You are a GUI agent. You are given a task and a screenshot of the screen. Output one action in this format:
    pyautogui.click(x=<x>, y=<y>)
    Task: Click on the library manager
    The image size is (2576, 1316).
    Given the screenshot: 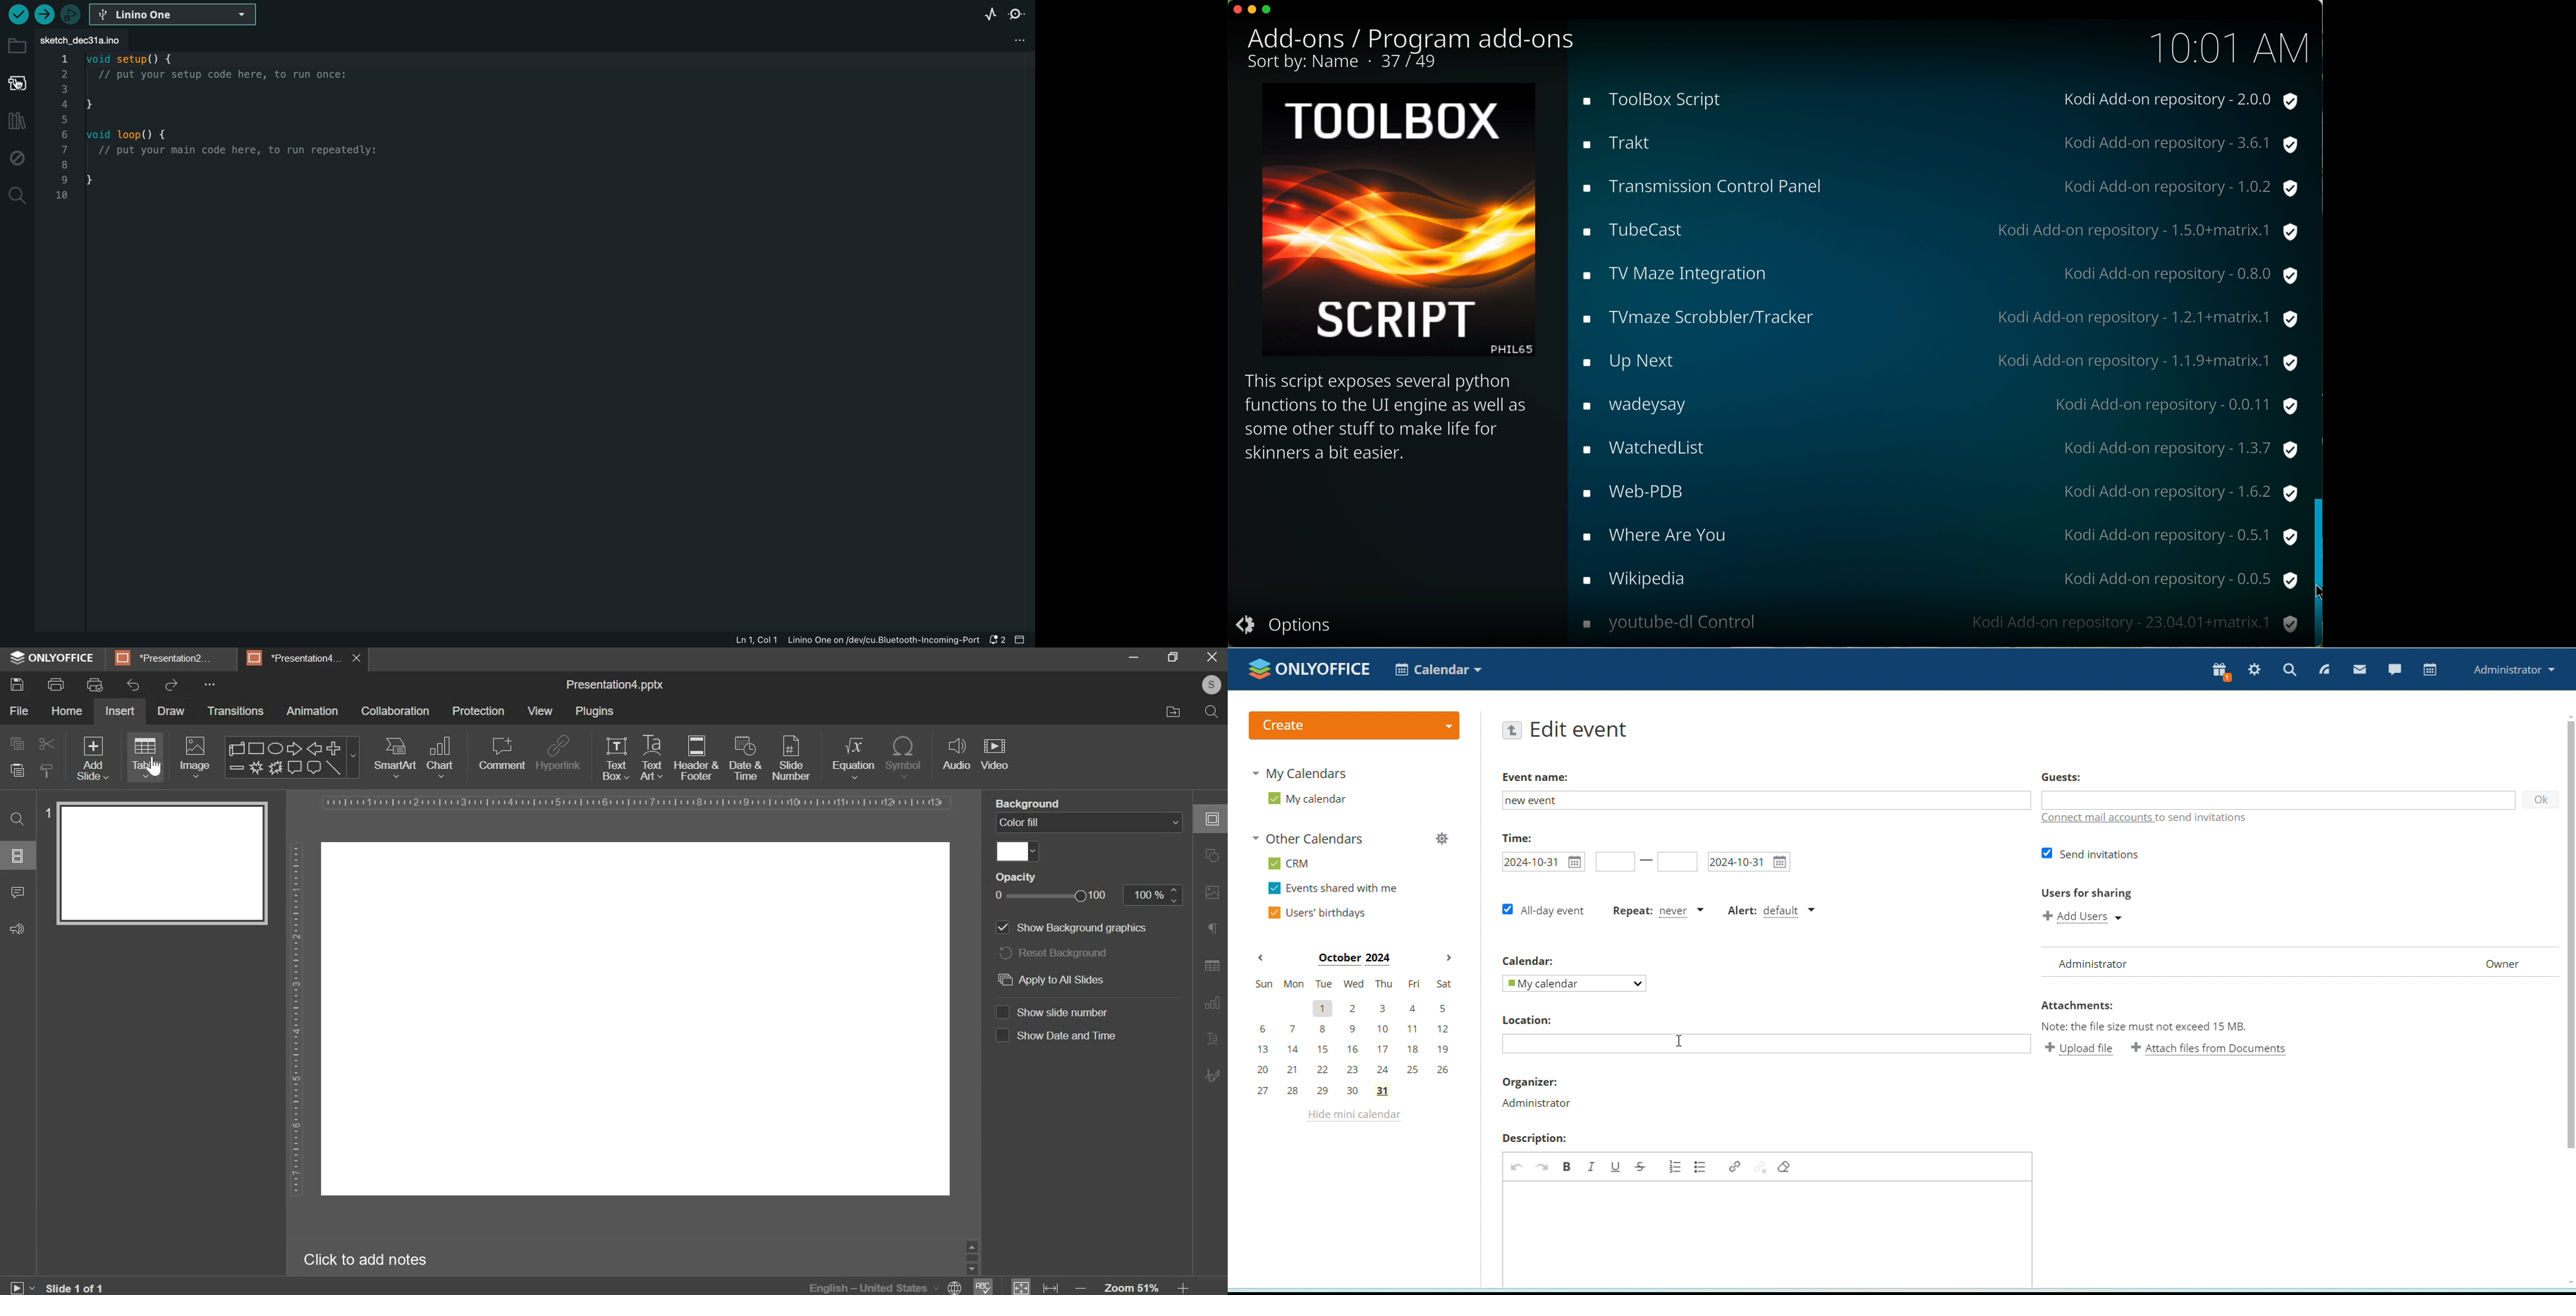 What is the action you would take?
    pyautogui.click(x=17, y=122)
    